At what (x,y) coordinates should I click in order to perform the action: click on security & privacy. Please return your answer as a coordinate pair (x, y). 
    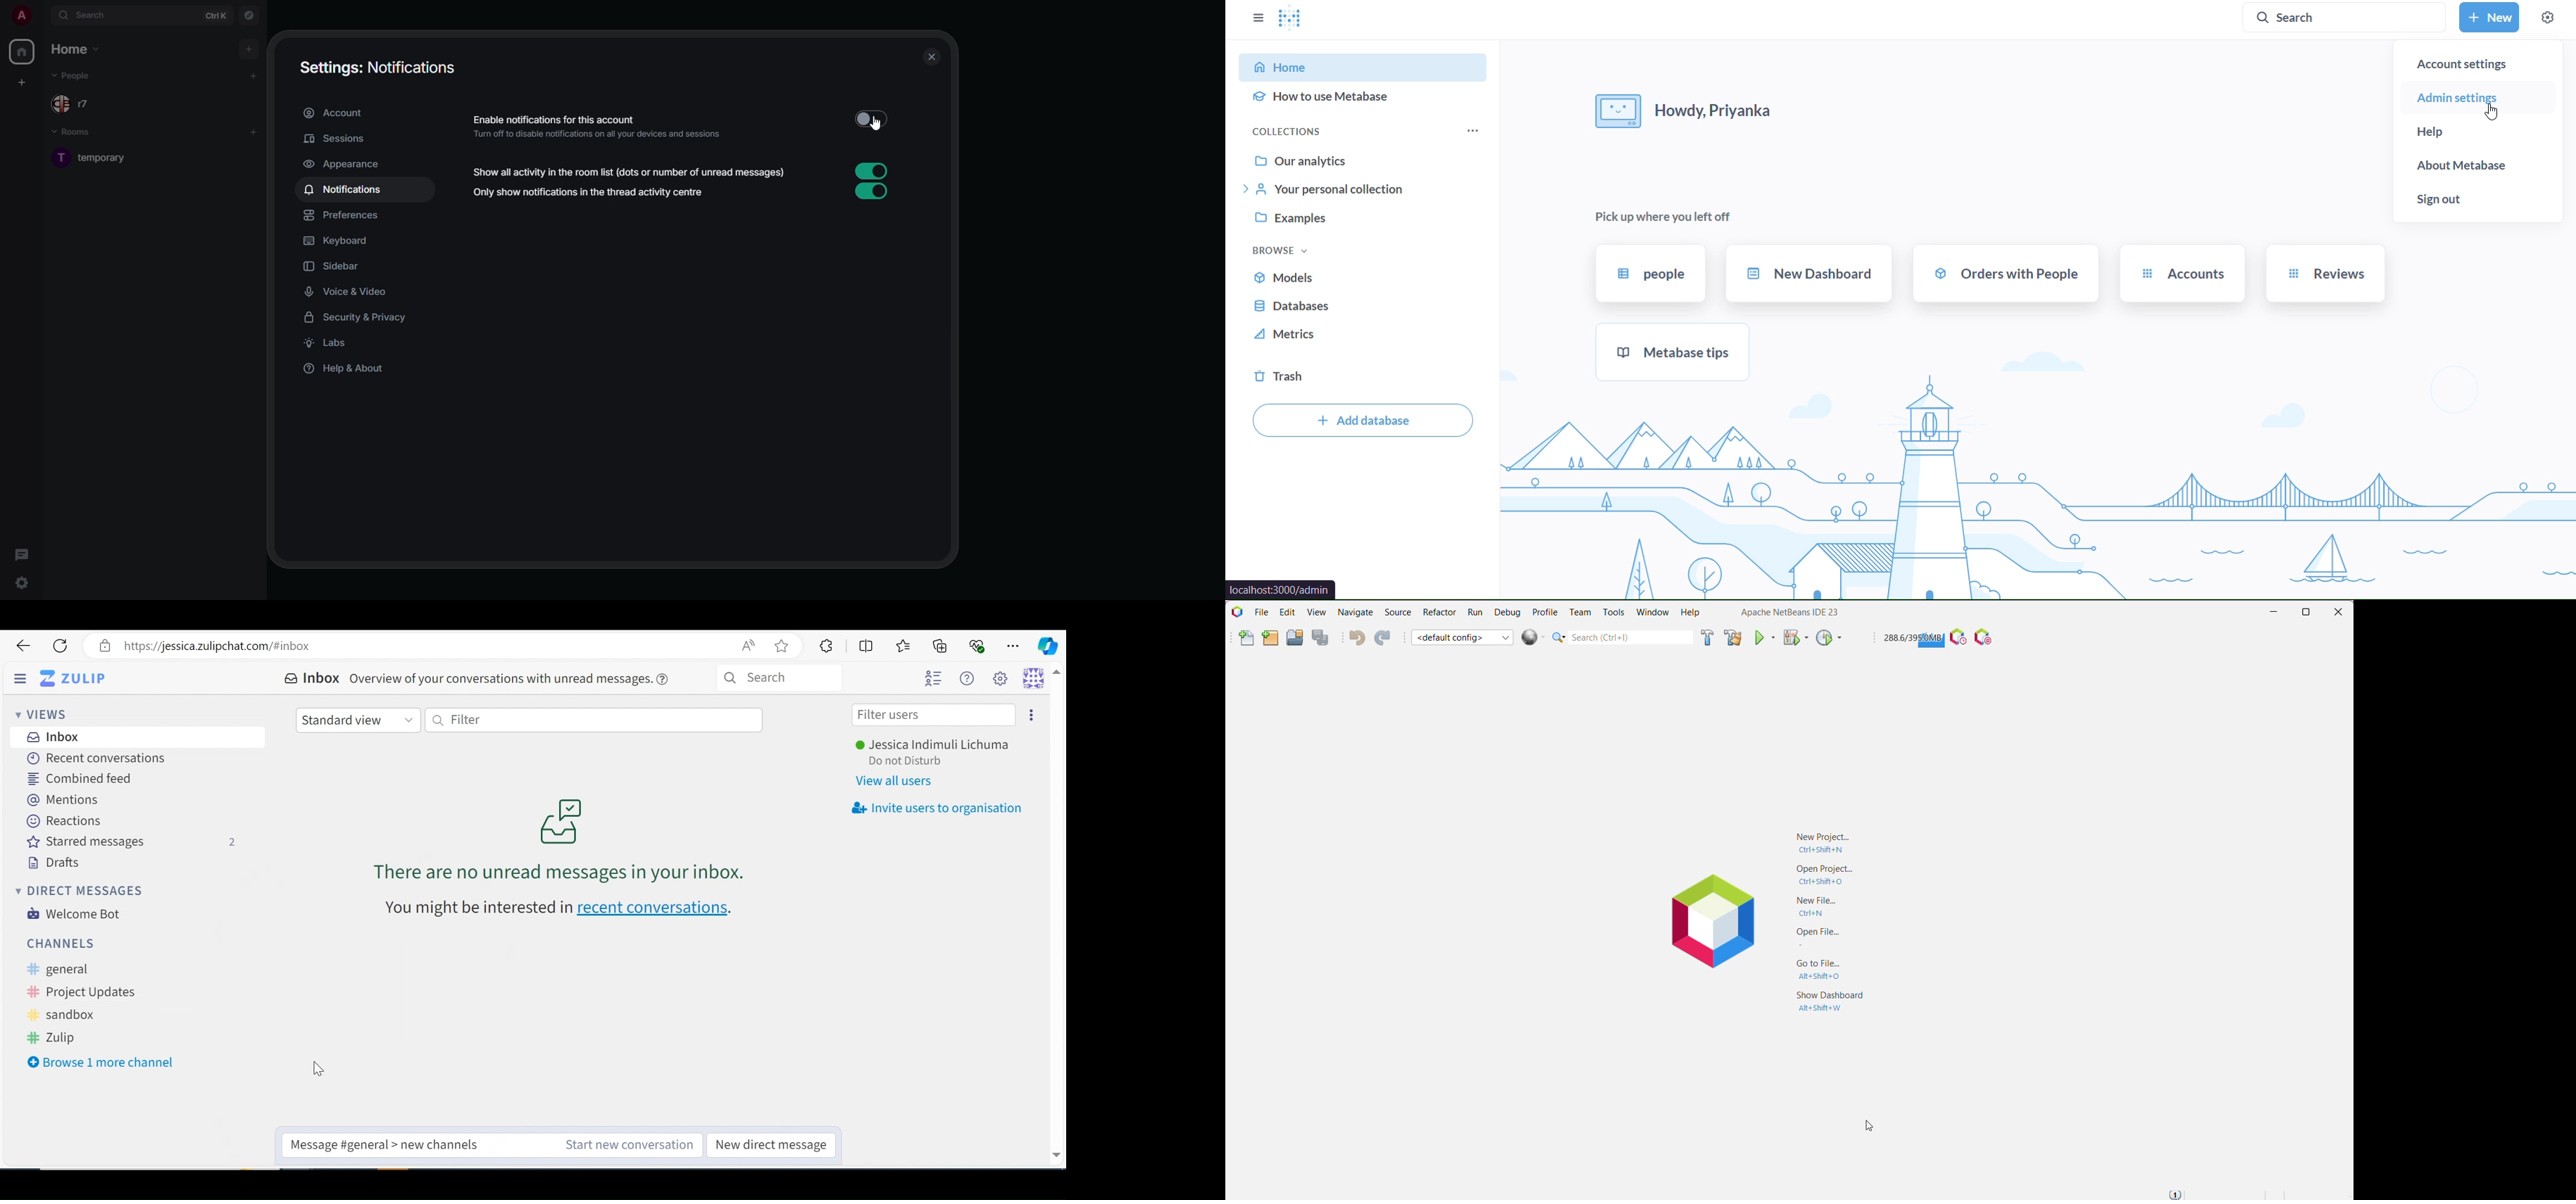
    Looking at the image, I should click on (361, 317).